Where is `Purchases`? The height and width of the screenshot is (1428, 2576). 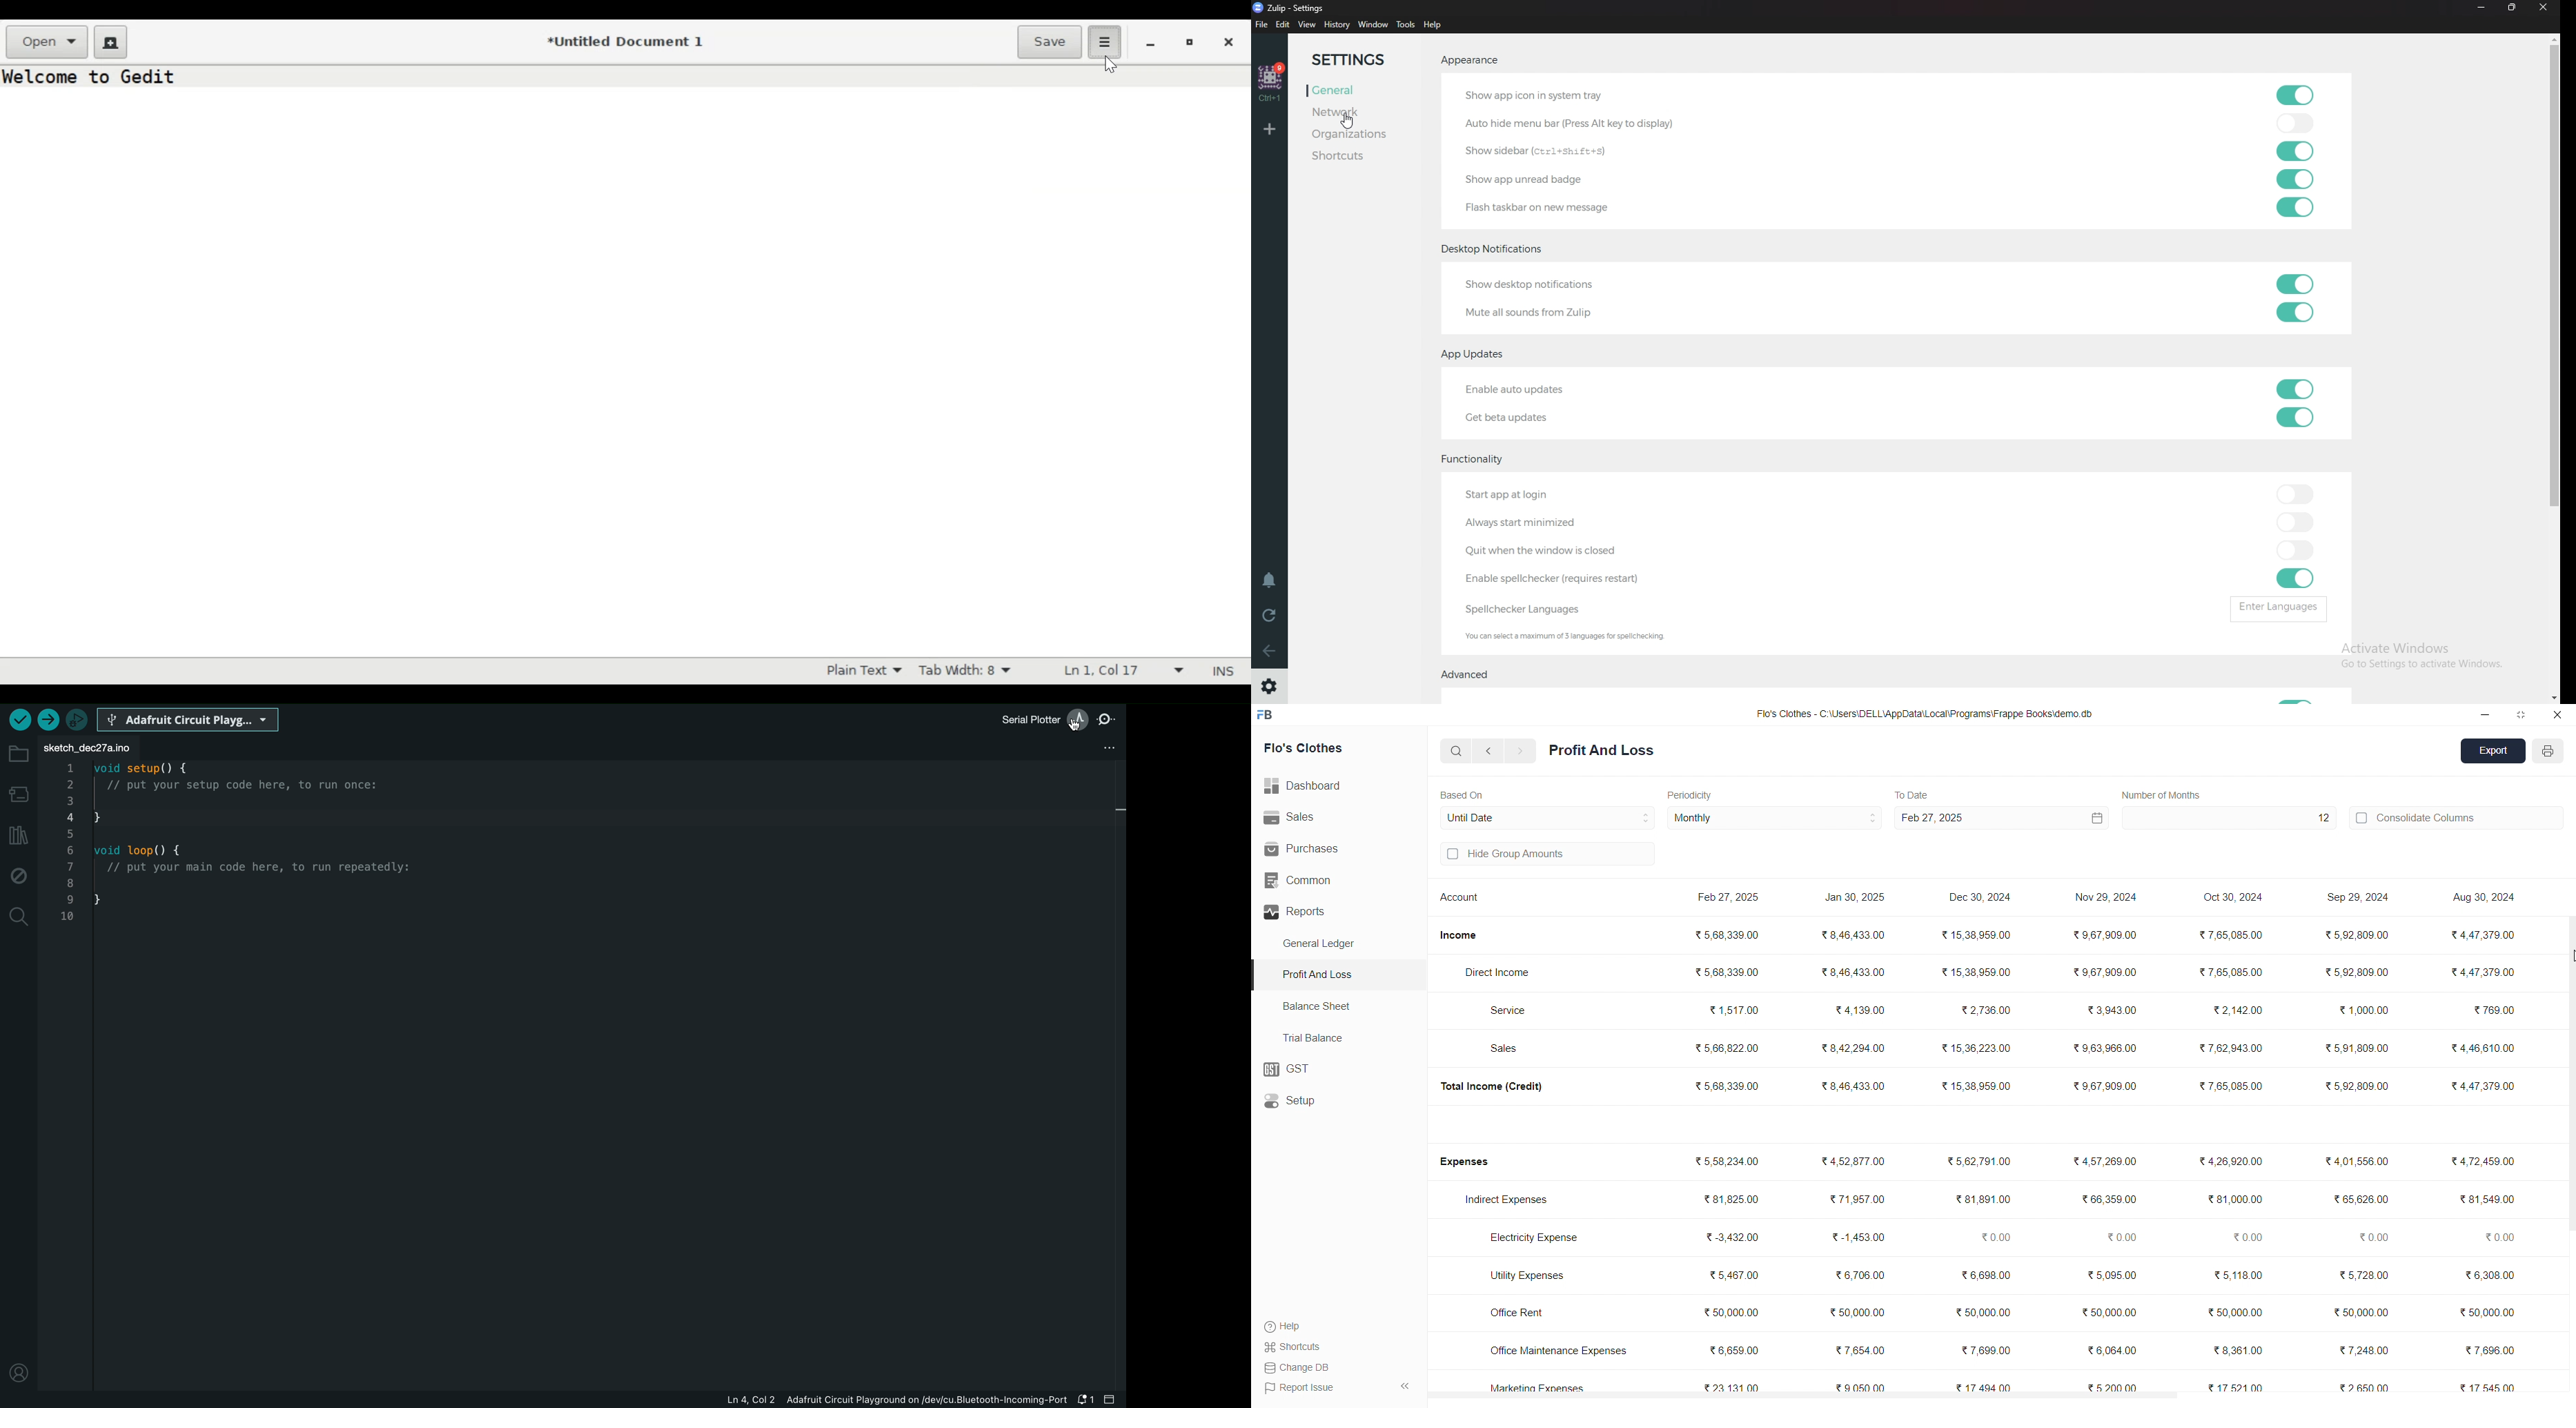
Purchases is located at coordinates (1318, 849).